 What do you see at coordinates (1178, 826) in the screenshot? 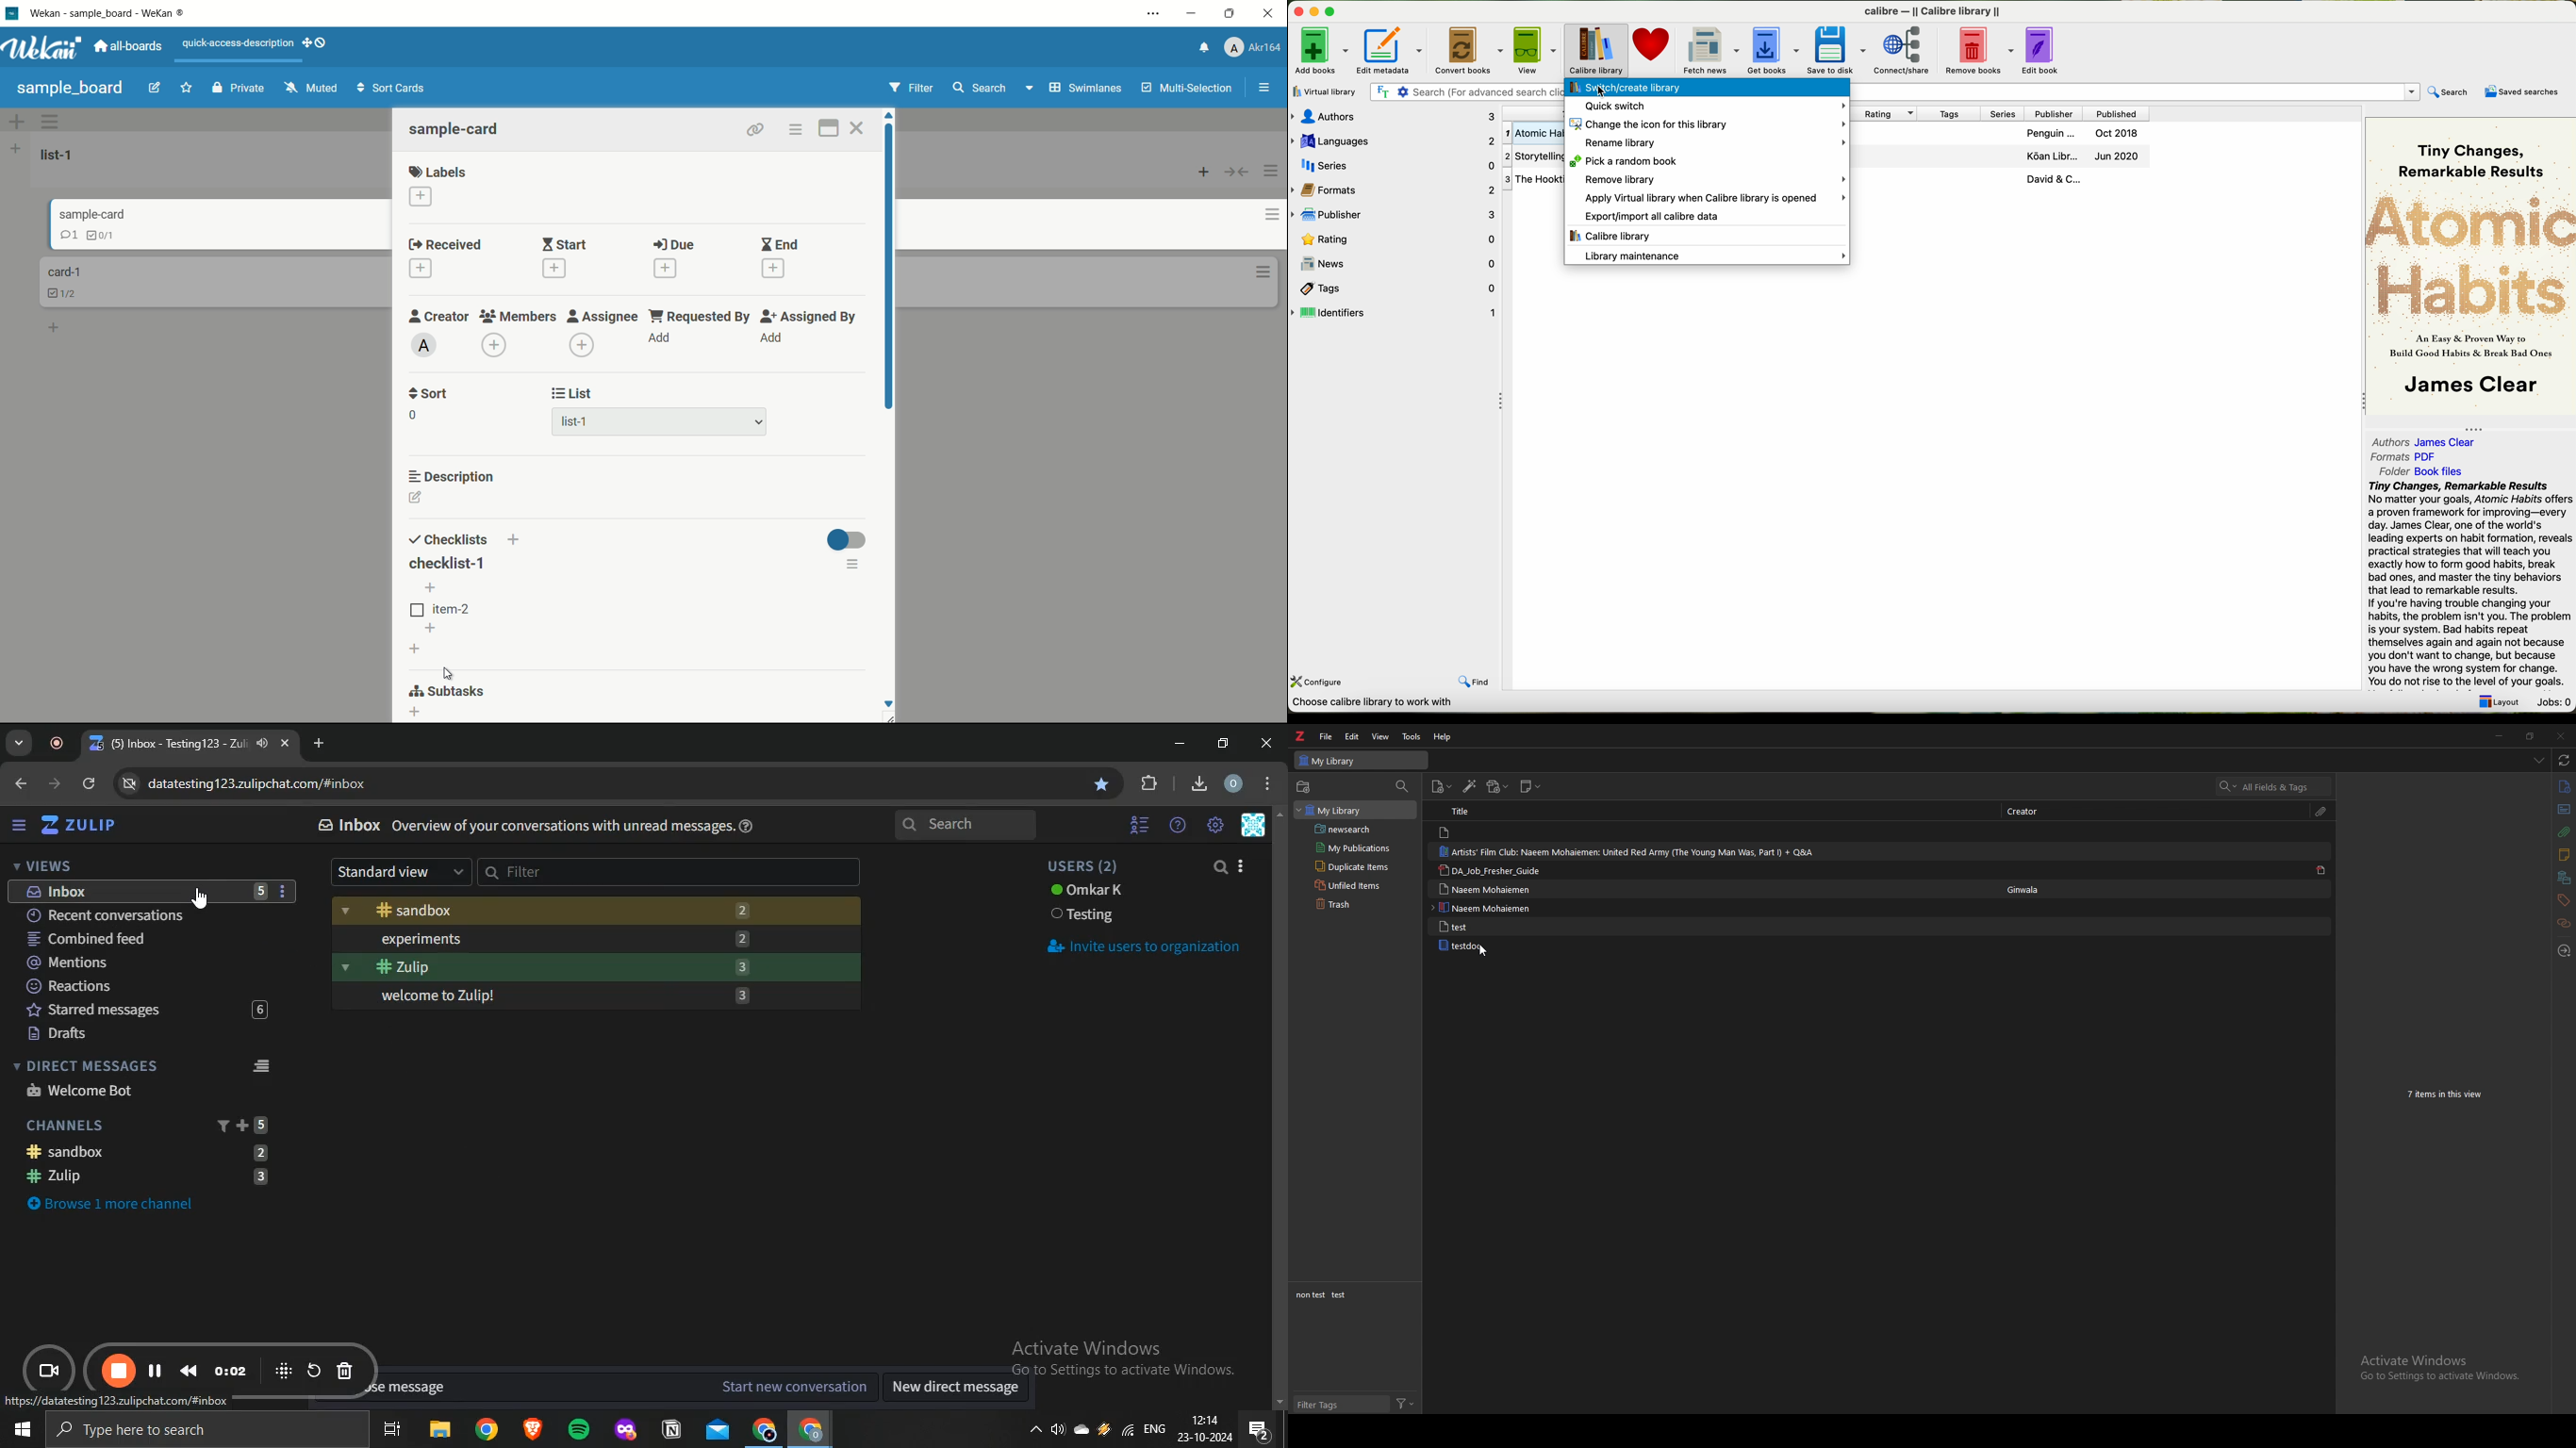
I see `help menu` at bounding box center [1178, 826].